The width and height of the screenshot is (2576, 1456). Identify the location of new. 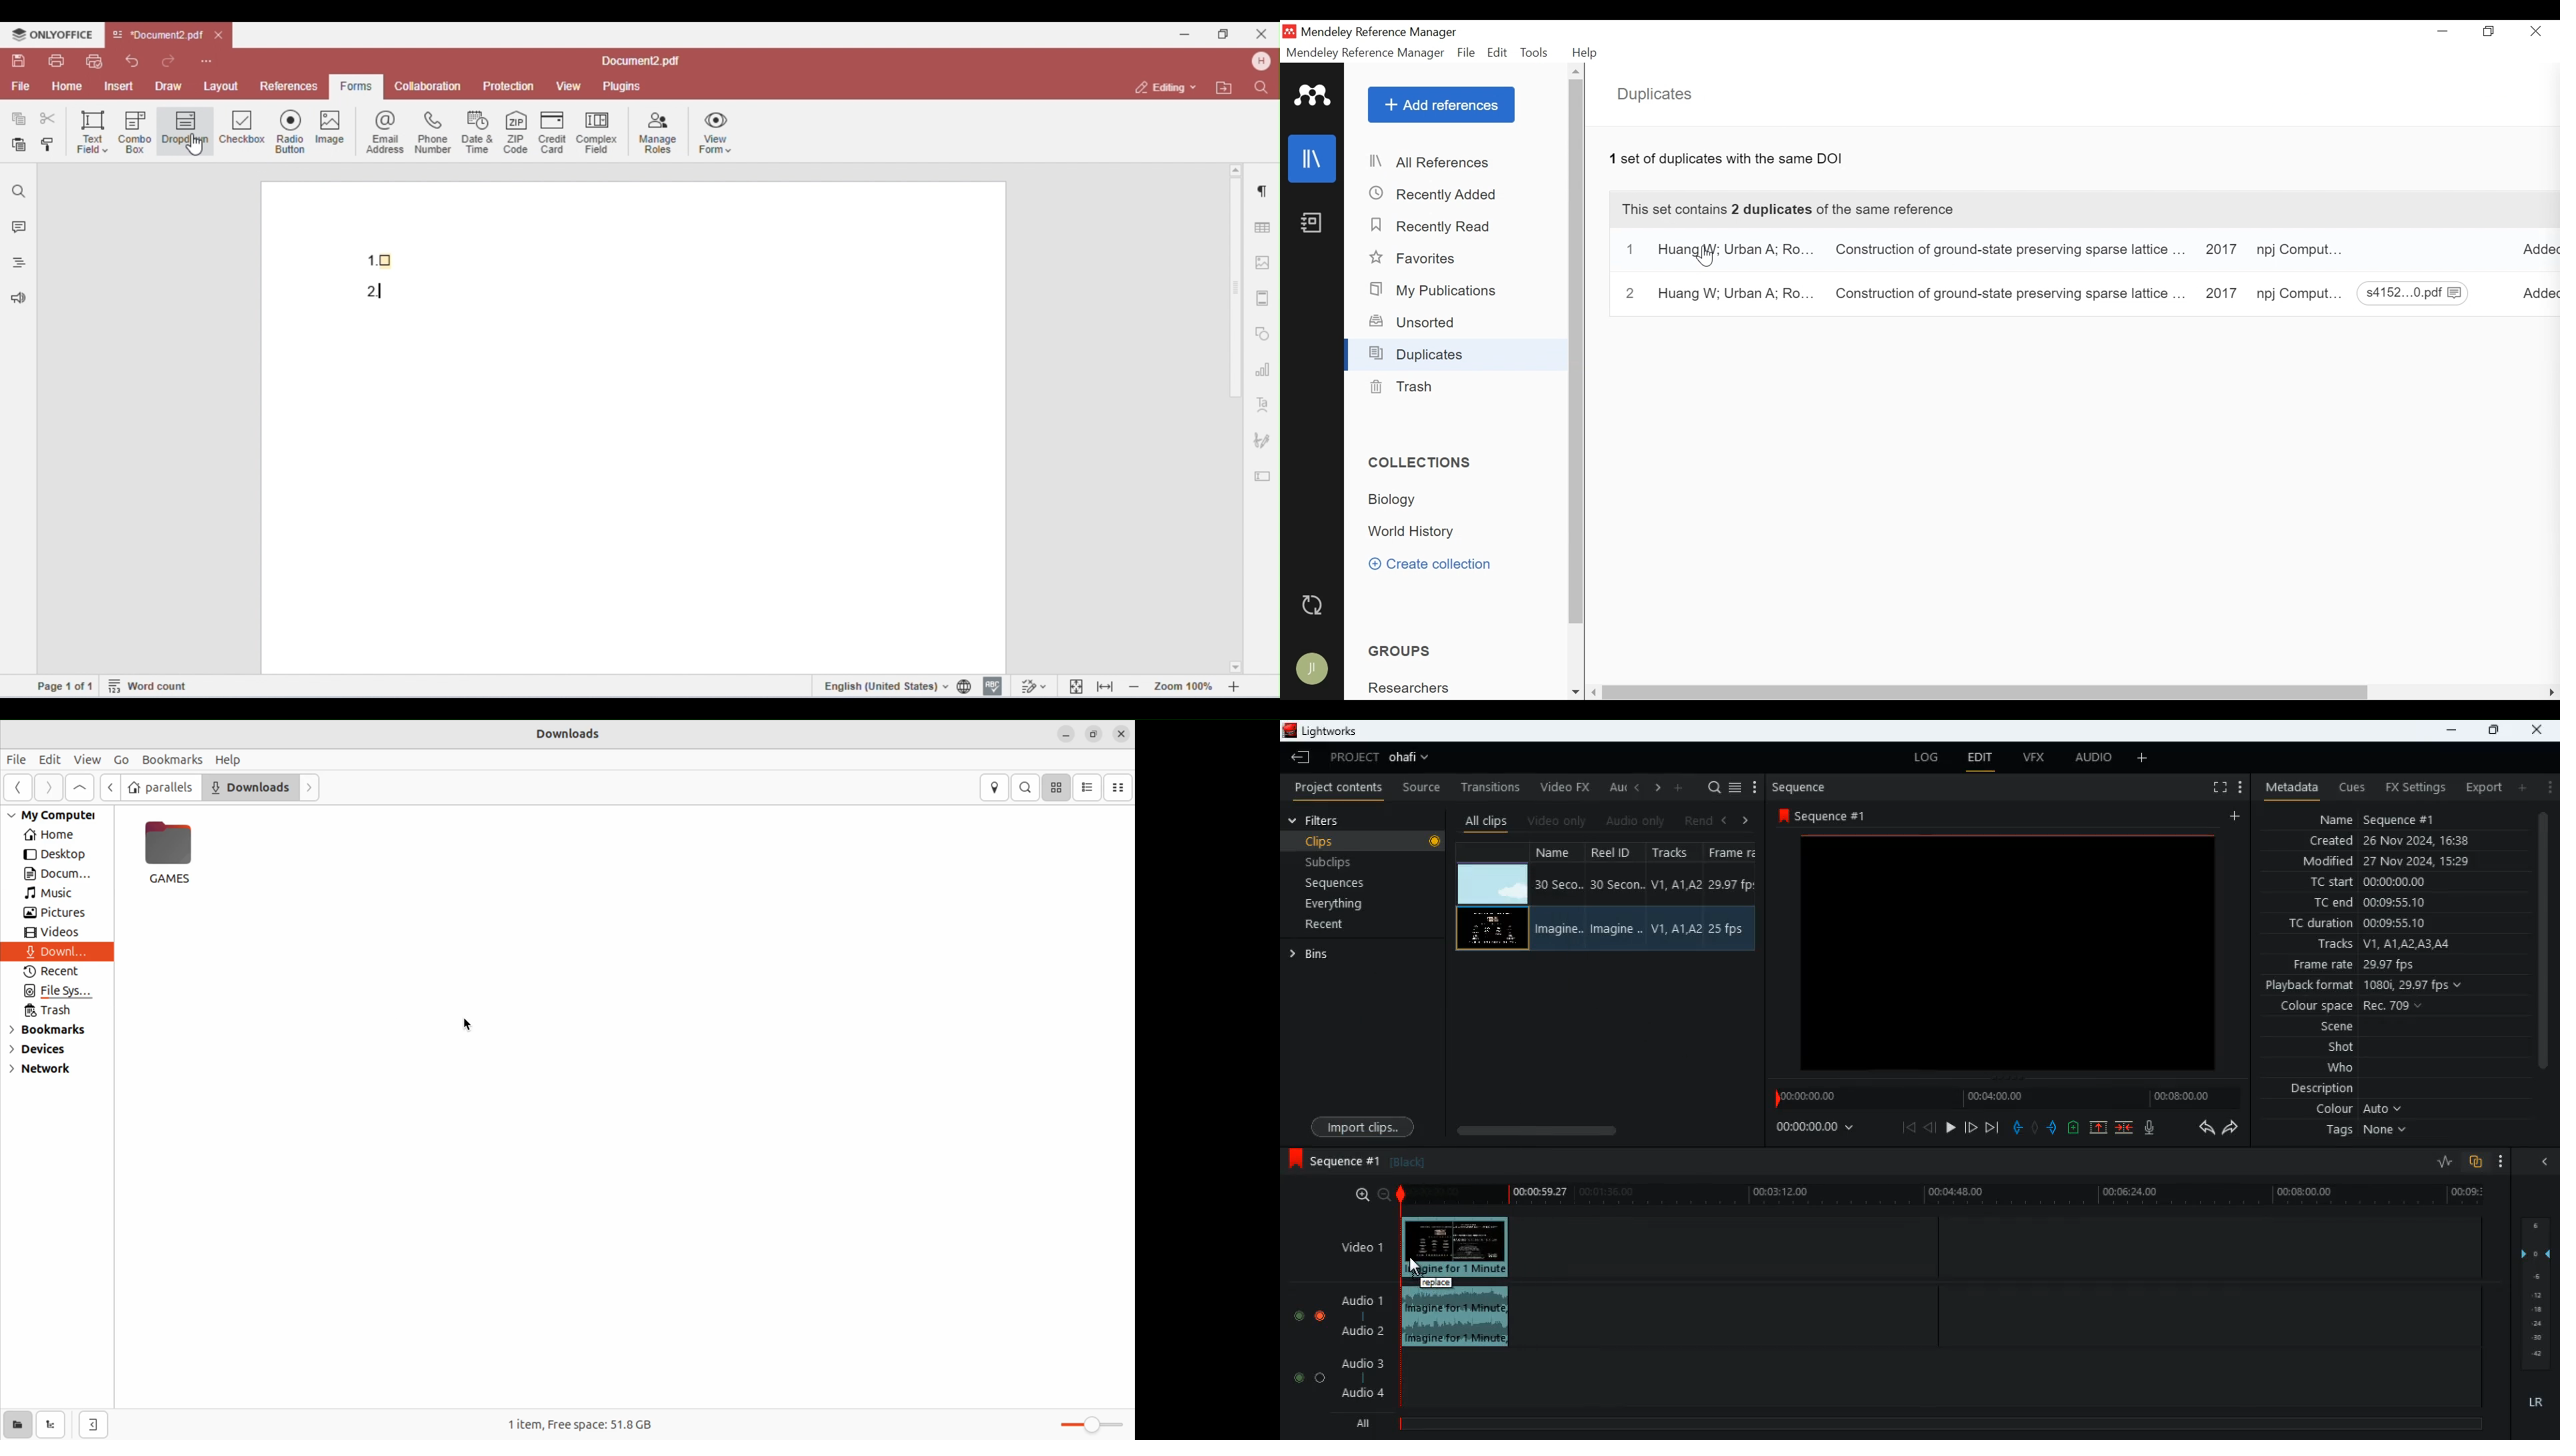
(2076, 1130).